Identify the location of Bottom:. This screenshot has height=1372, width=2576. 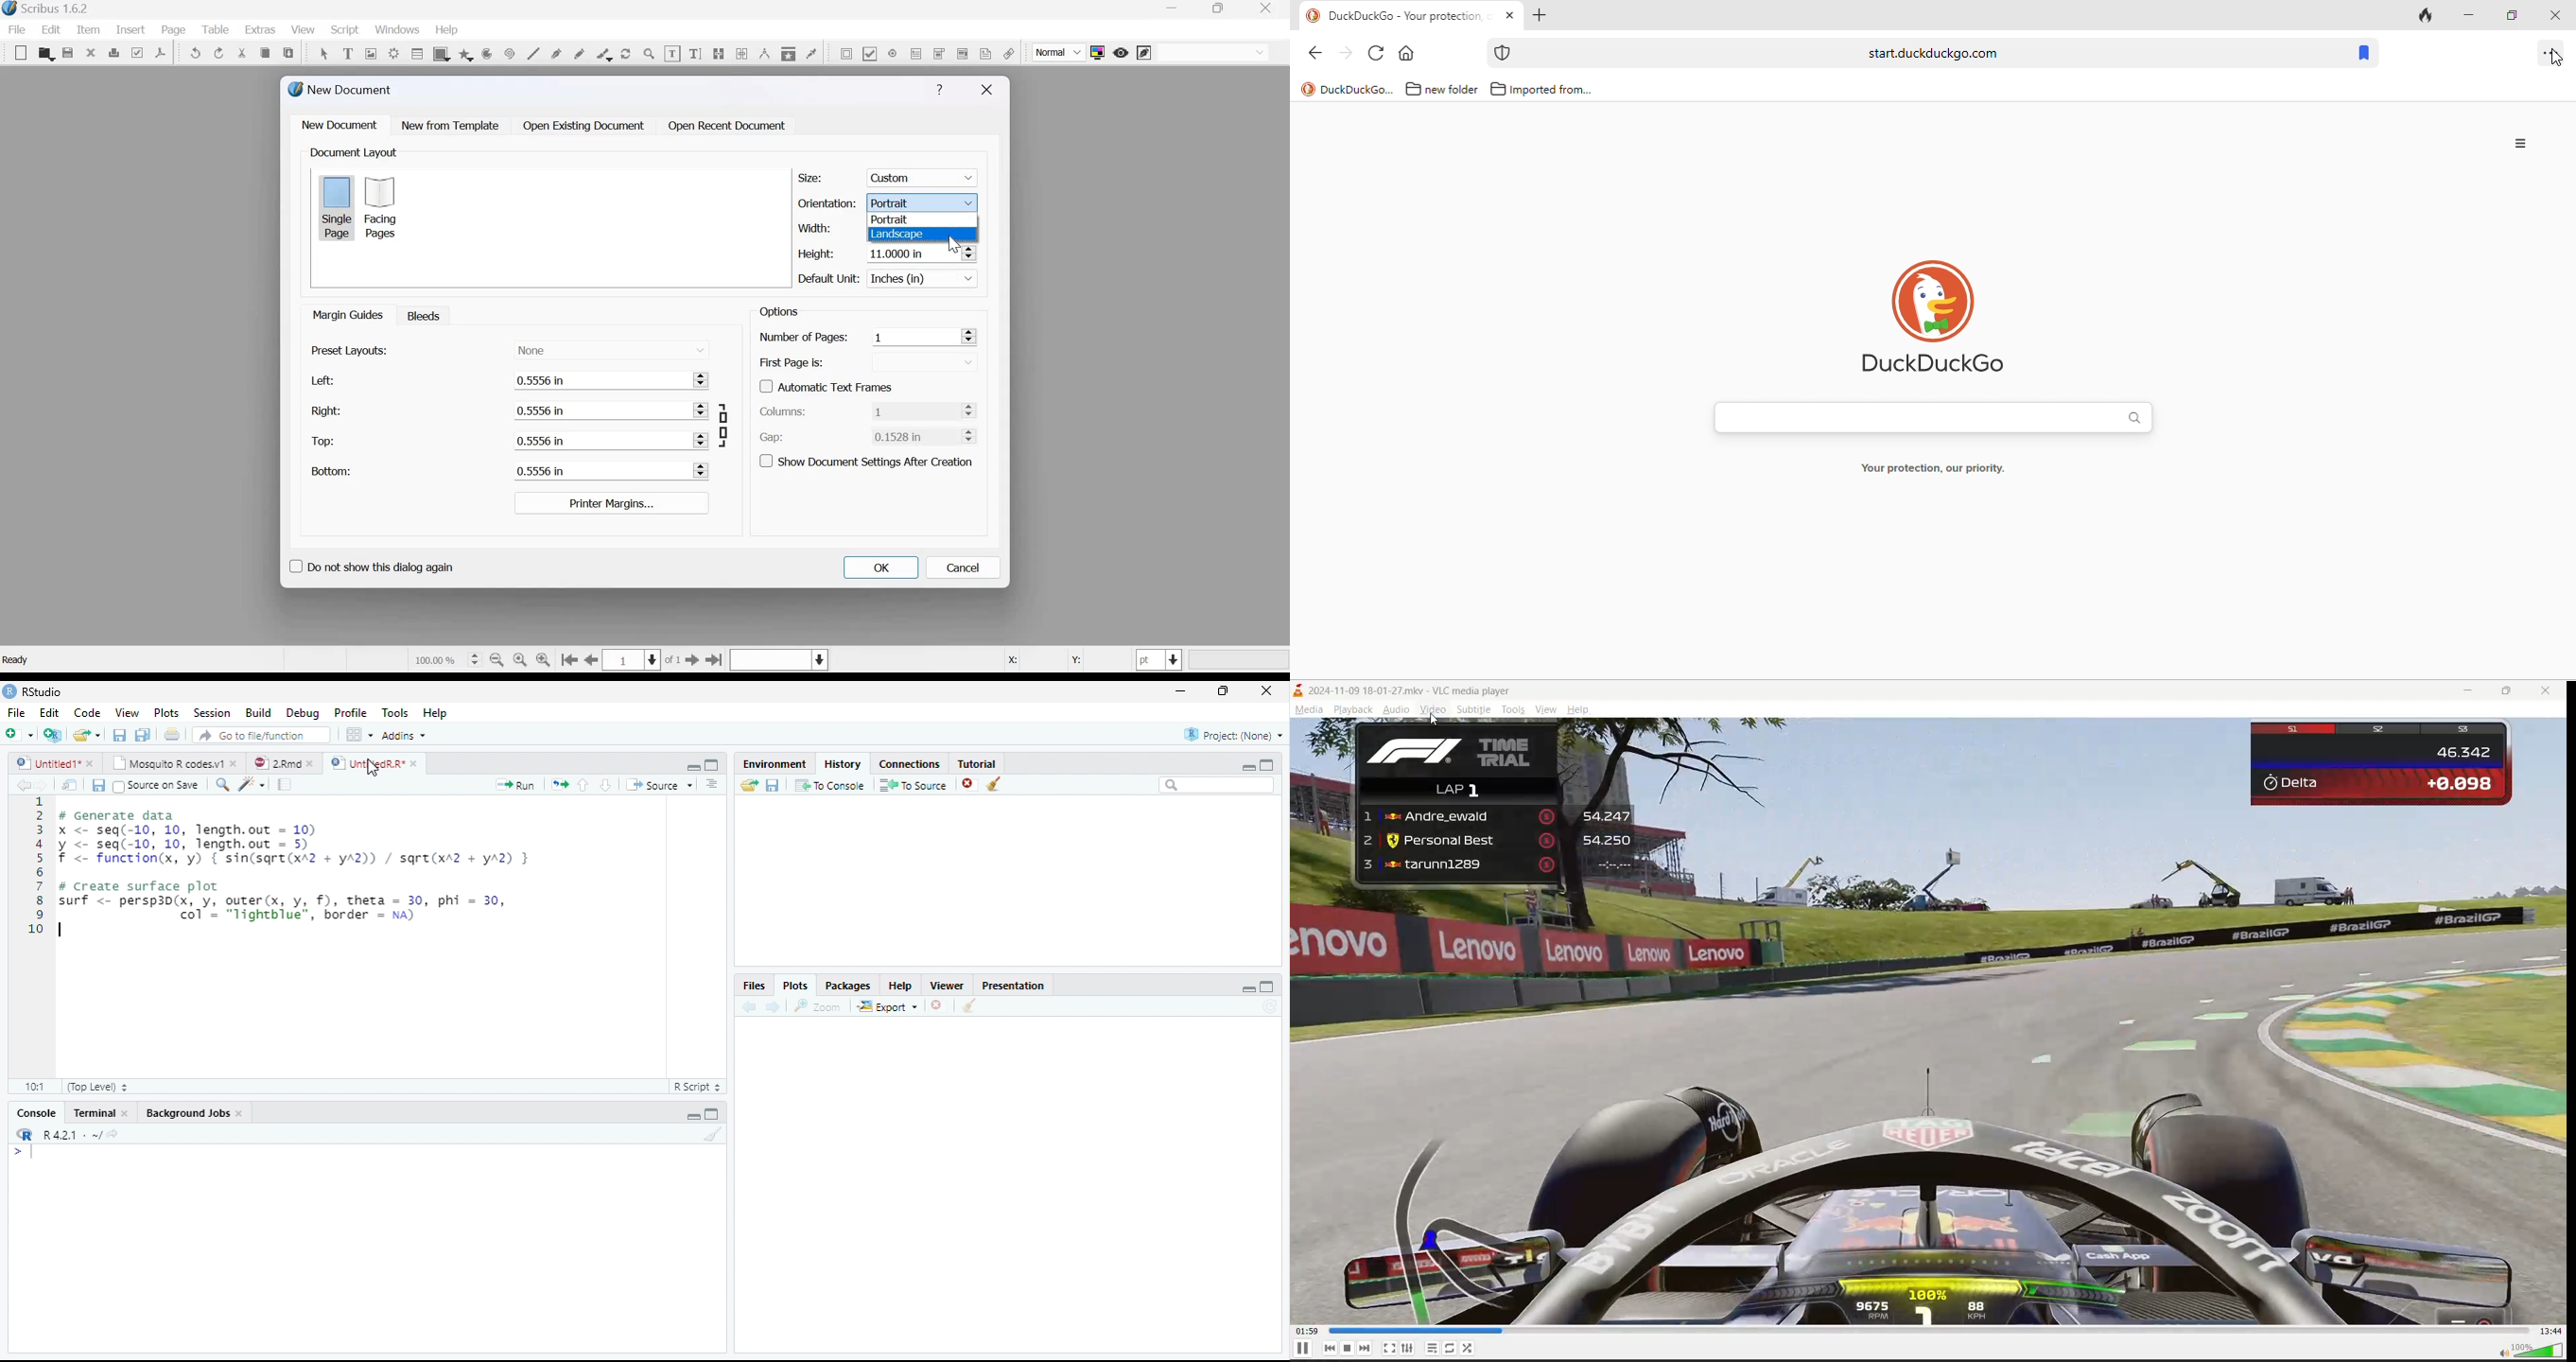
(330, 471).